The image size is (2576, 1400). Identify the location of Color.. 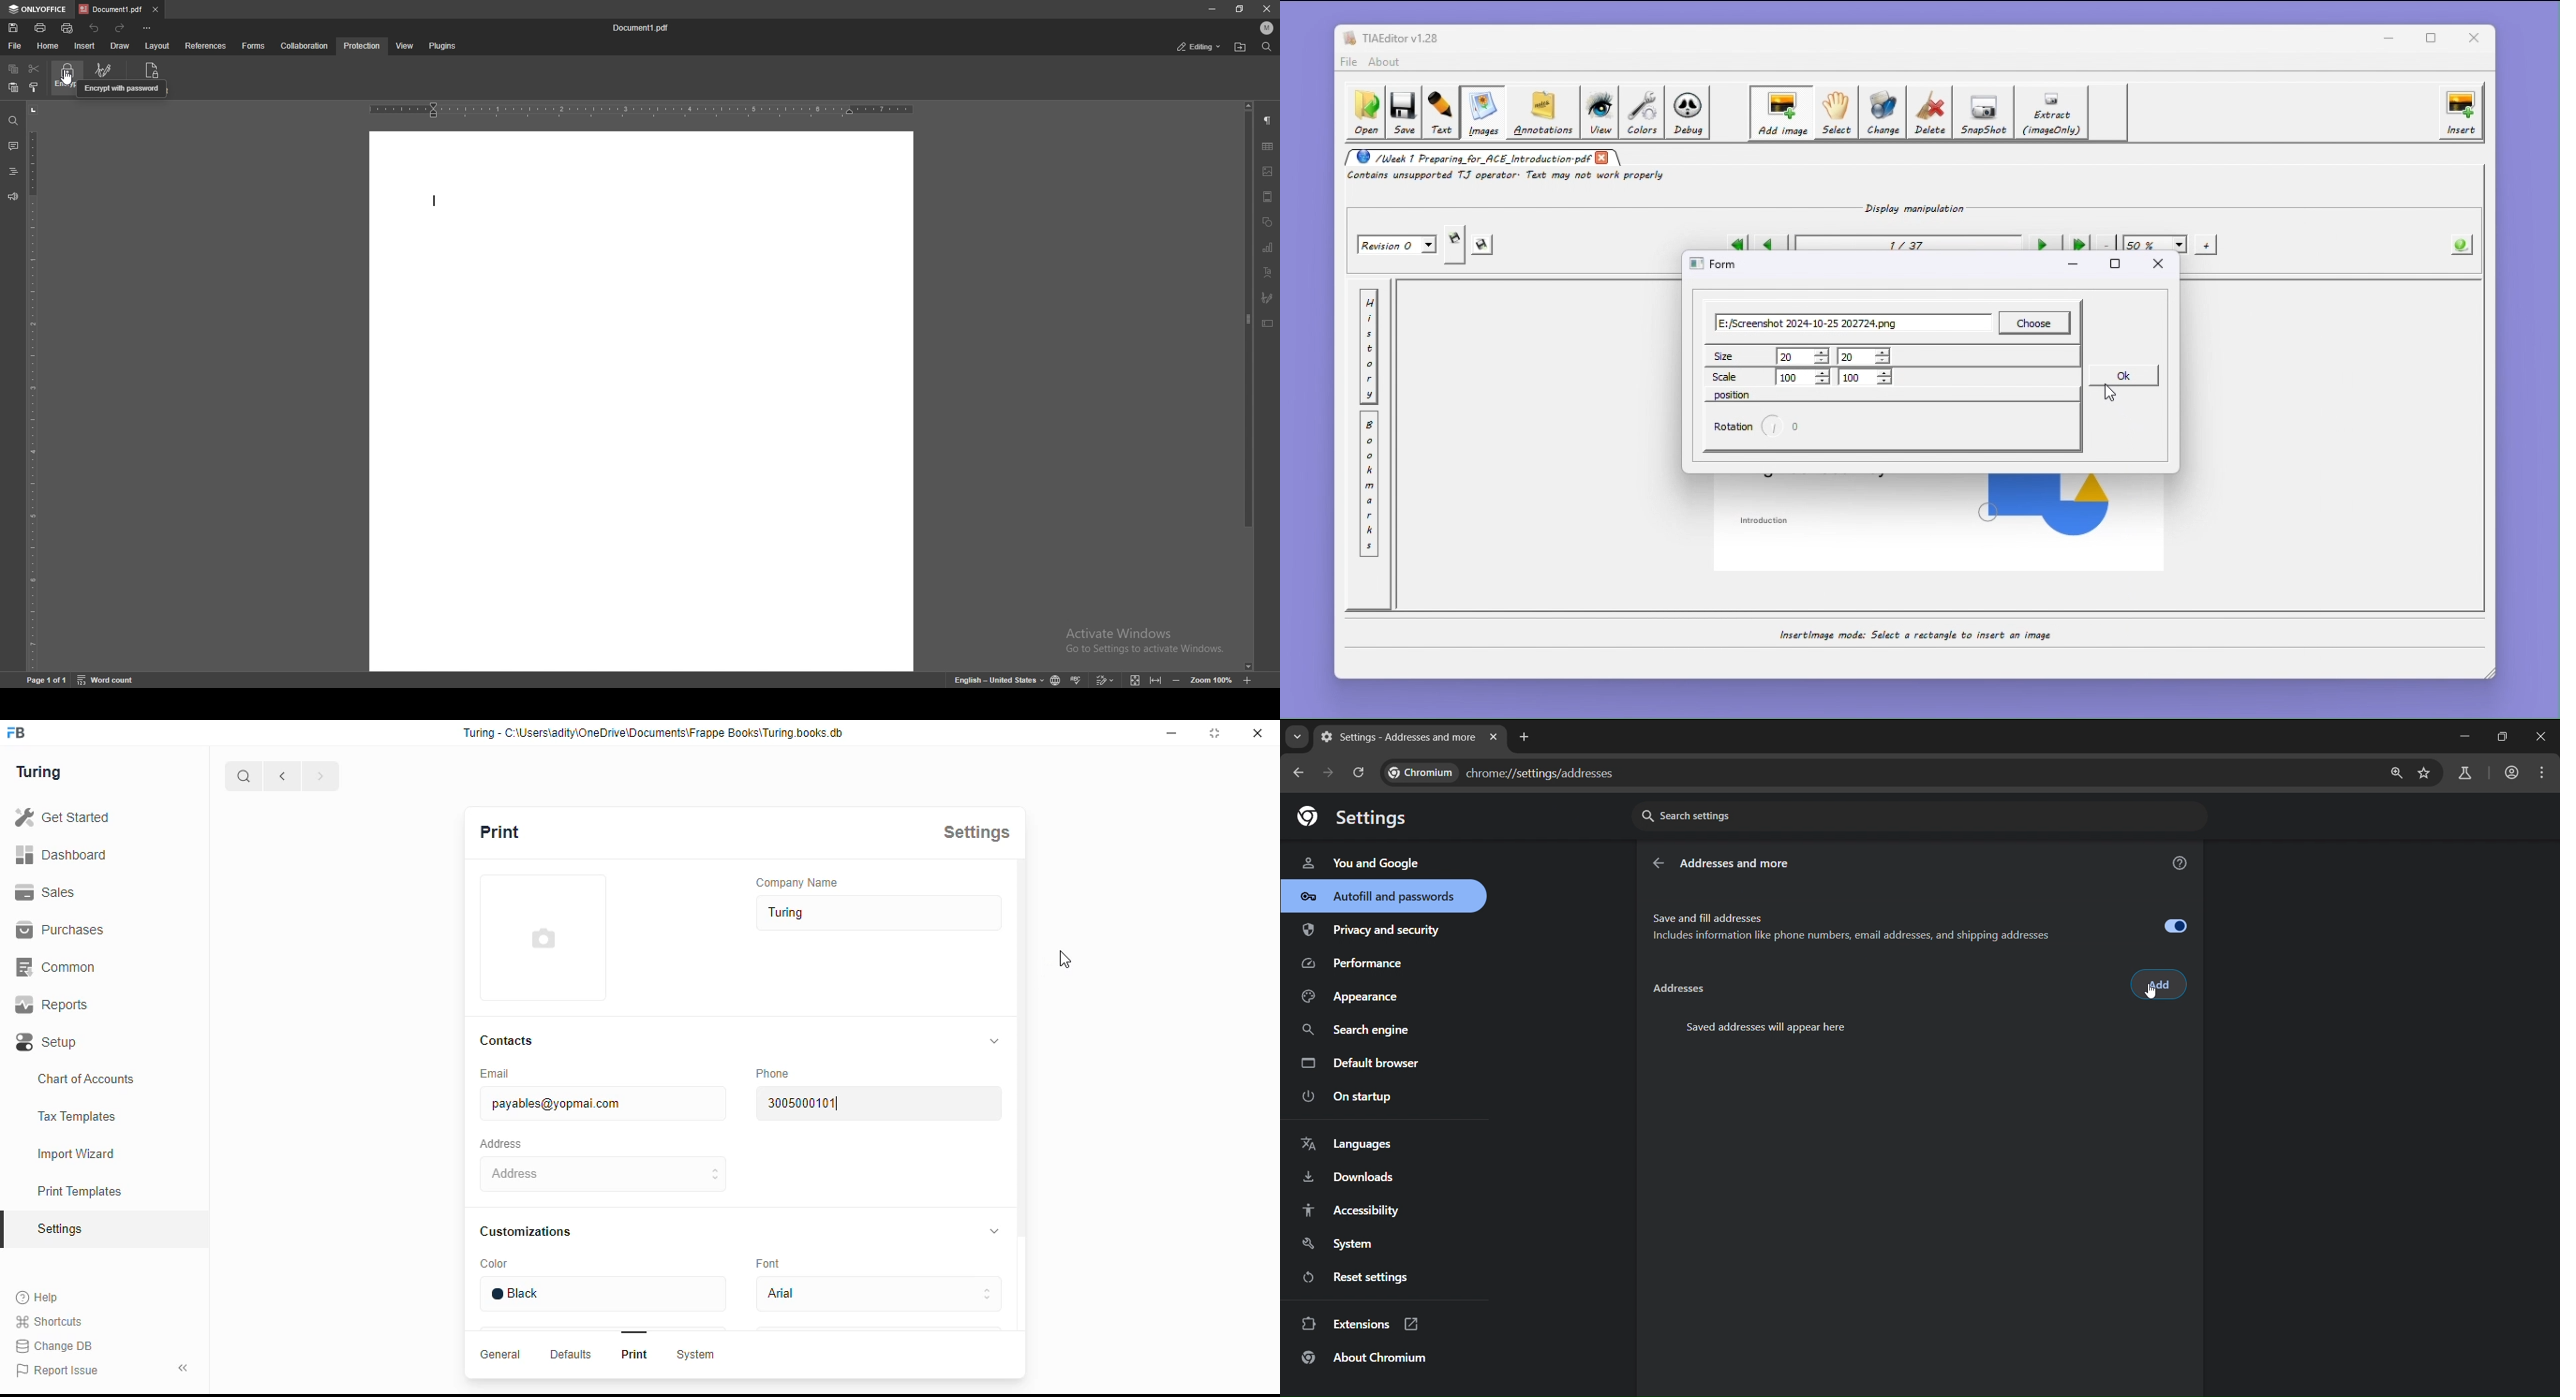
(496, 1265).